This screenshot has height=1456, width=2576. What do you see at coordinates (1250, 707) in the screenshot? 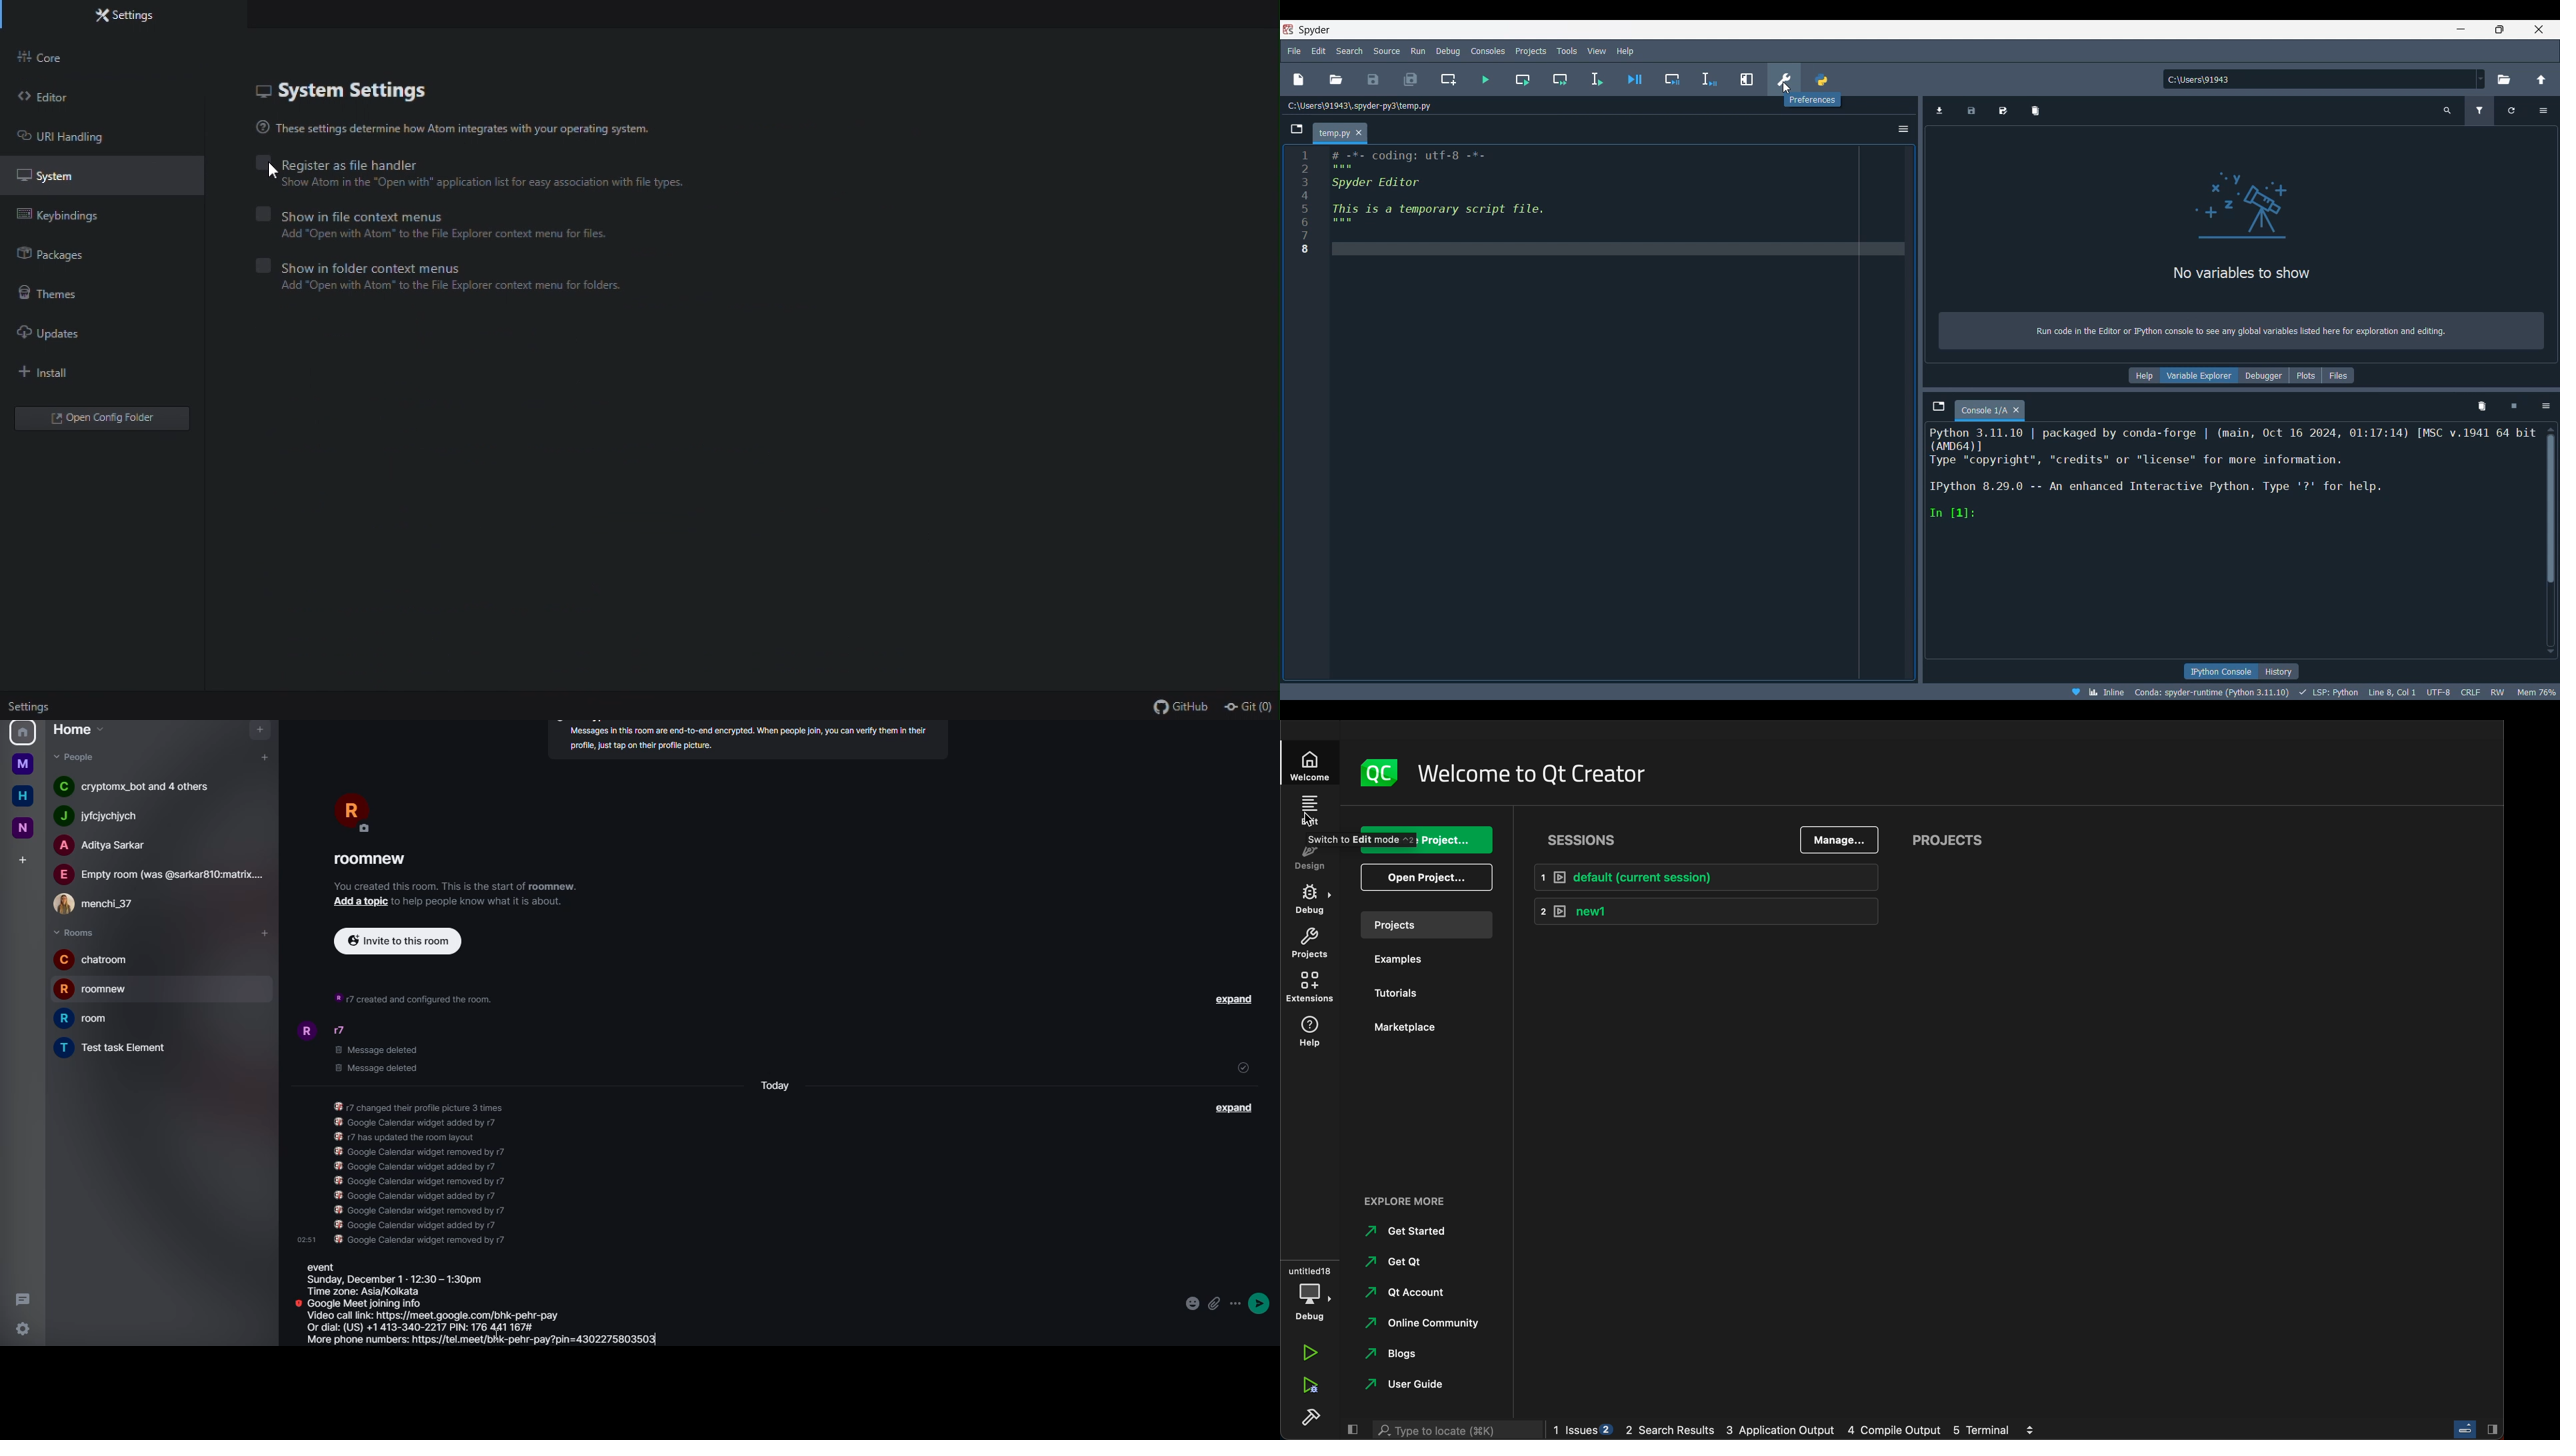
I see `git ` at bounding box center [1250, 707].